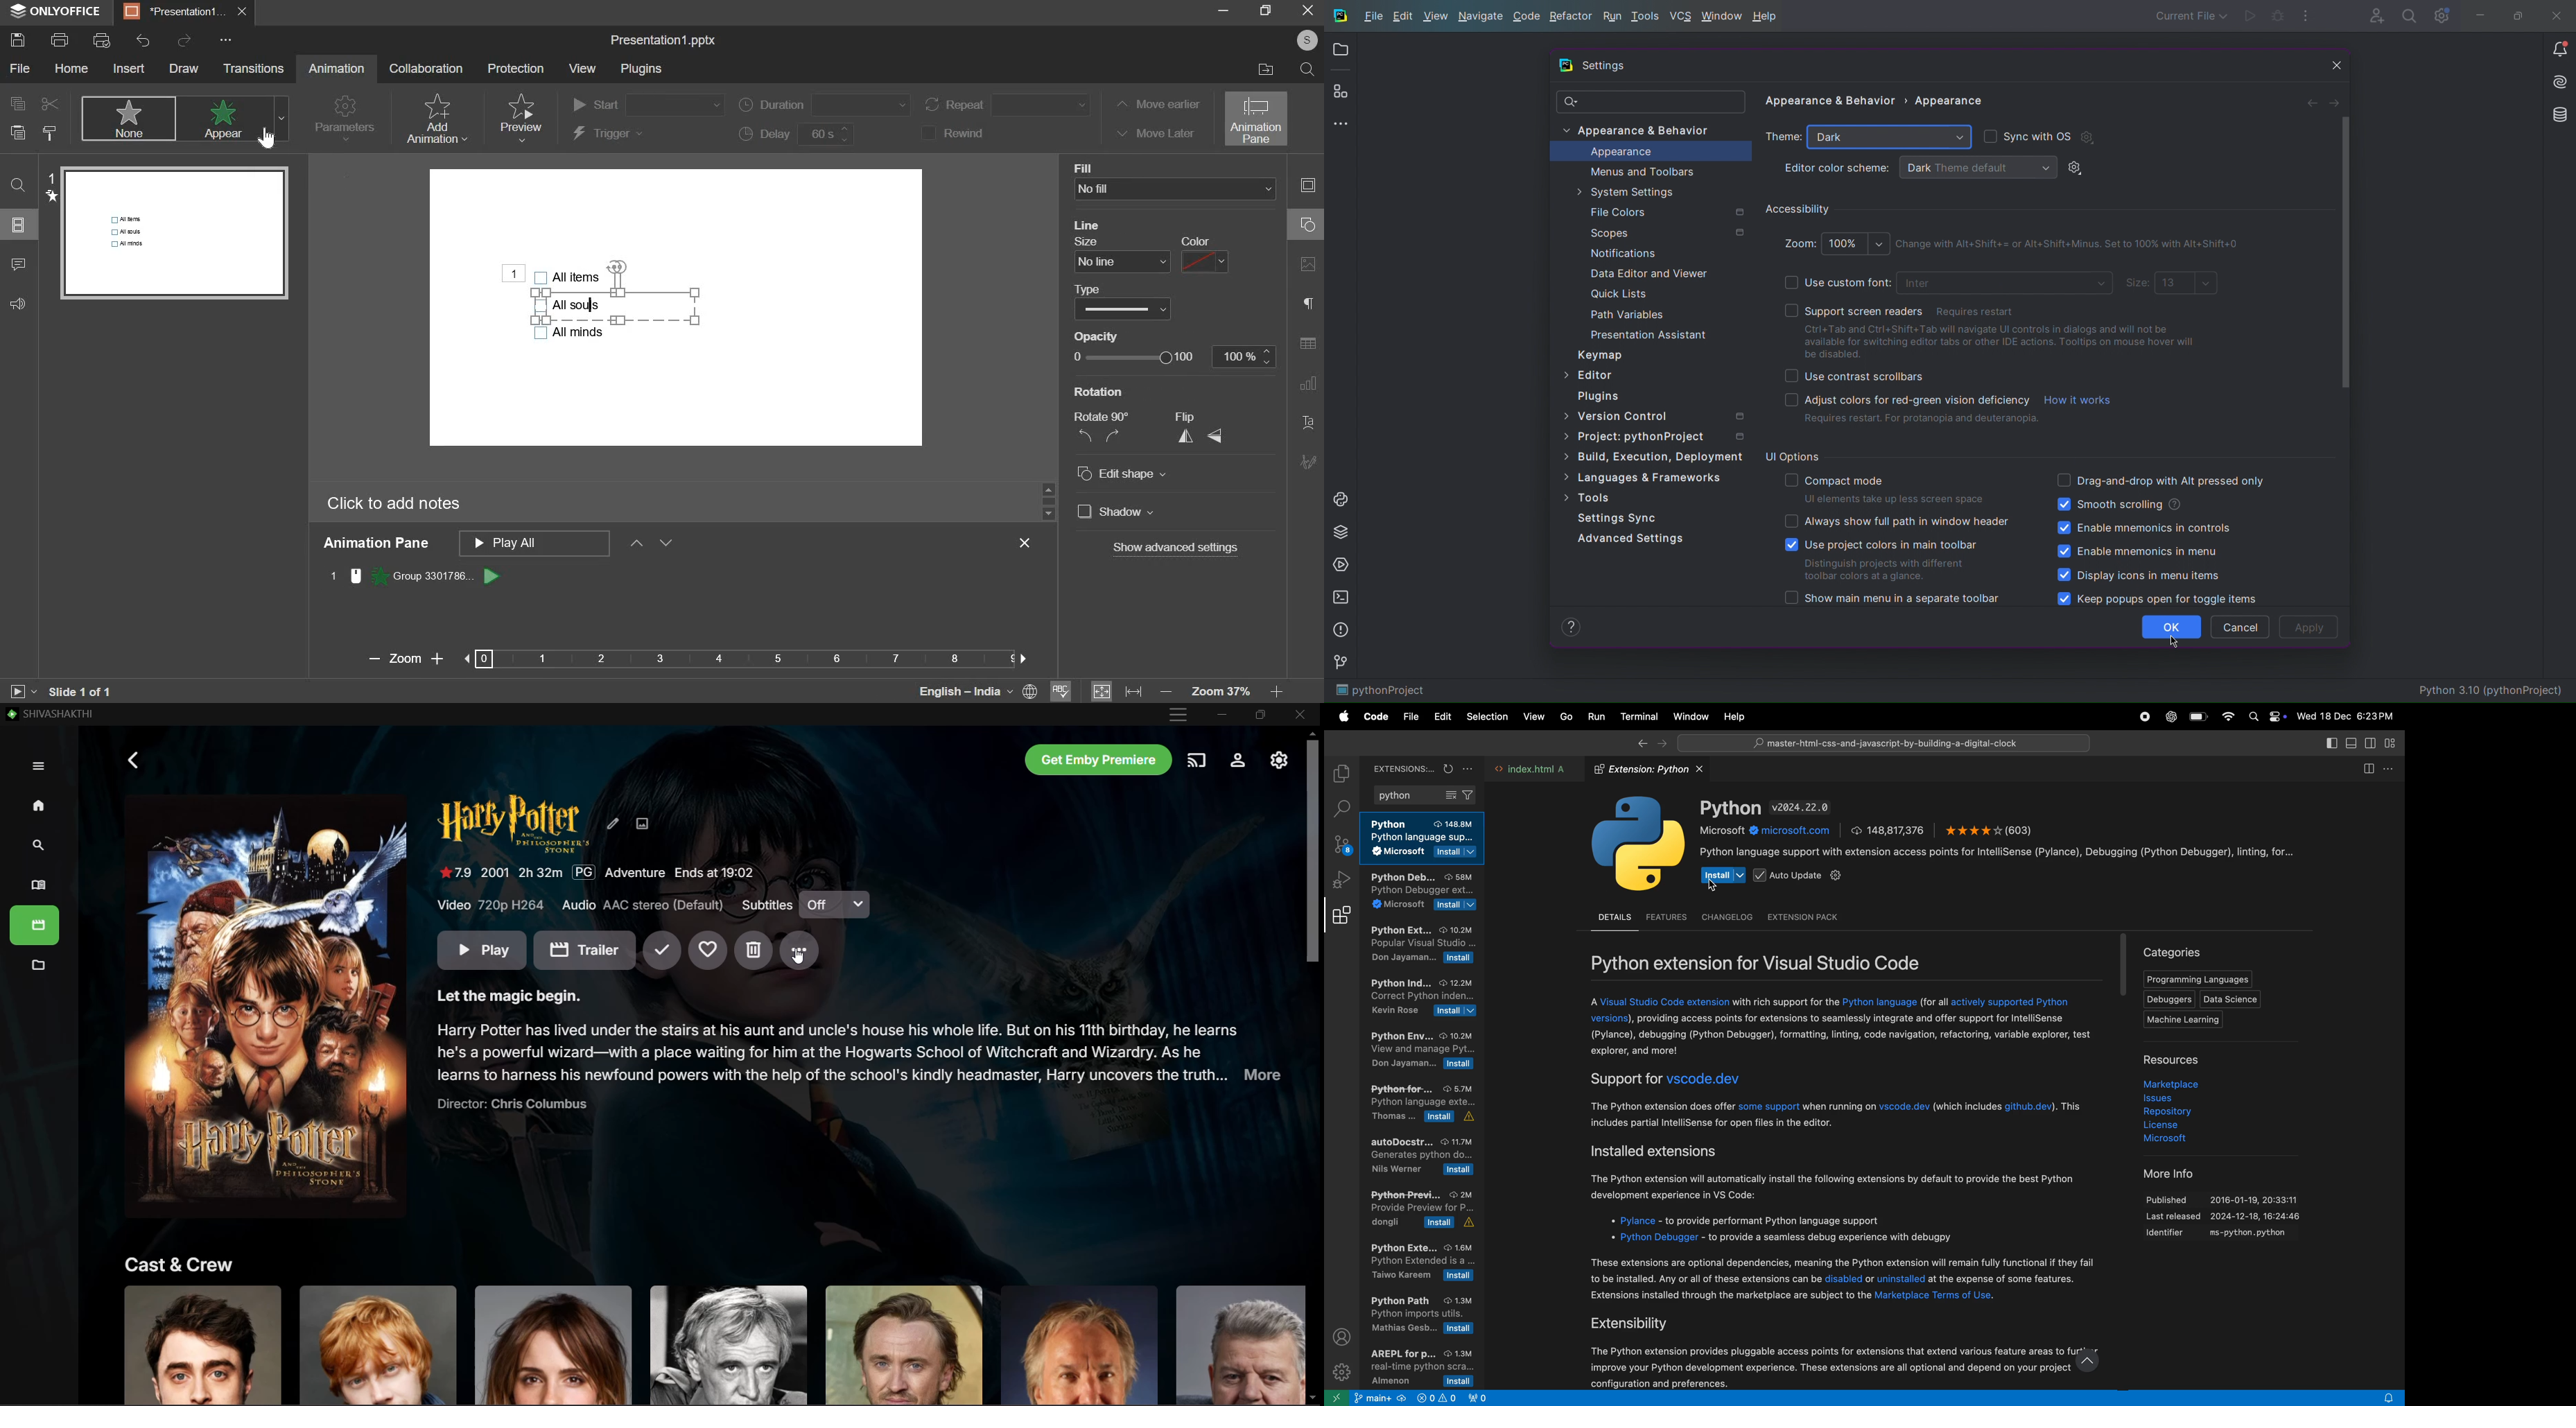 The height and width of the screenshot is (1428, 2576). What do you see at coordinates (1340, 597) in the screenshot?
I see `Terminal` at bounding box center [1340, 597].